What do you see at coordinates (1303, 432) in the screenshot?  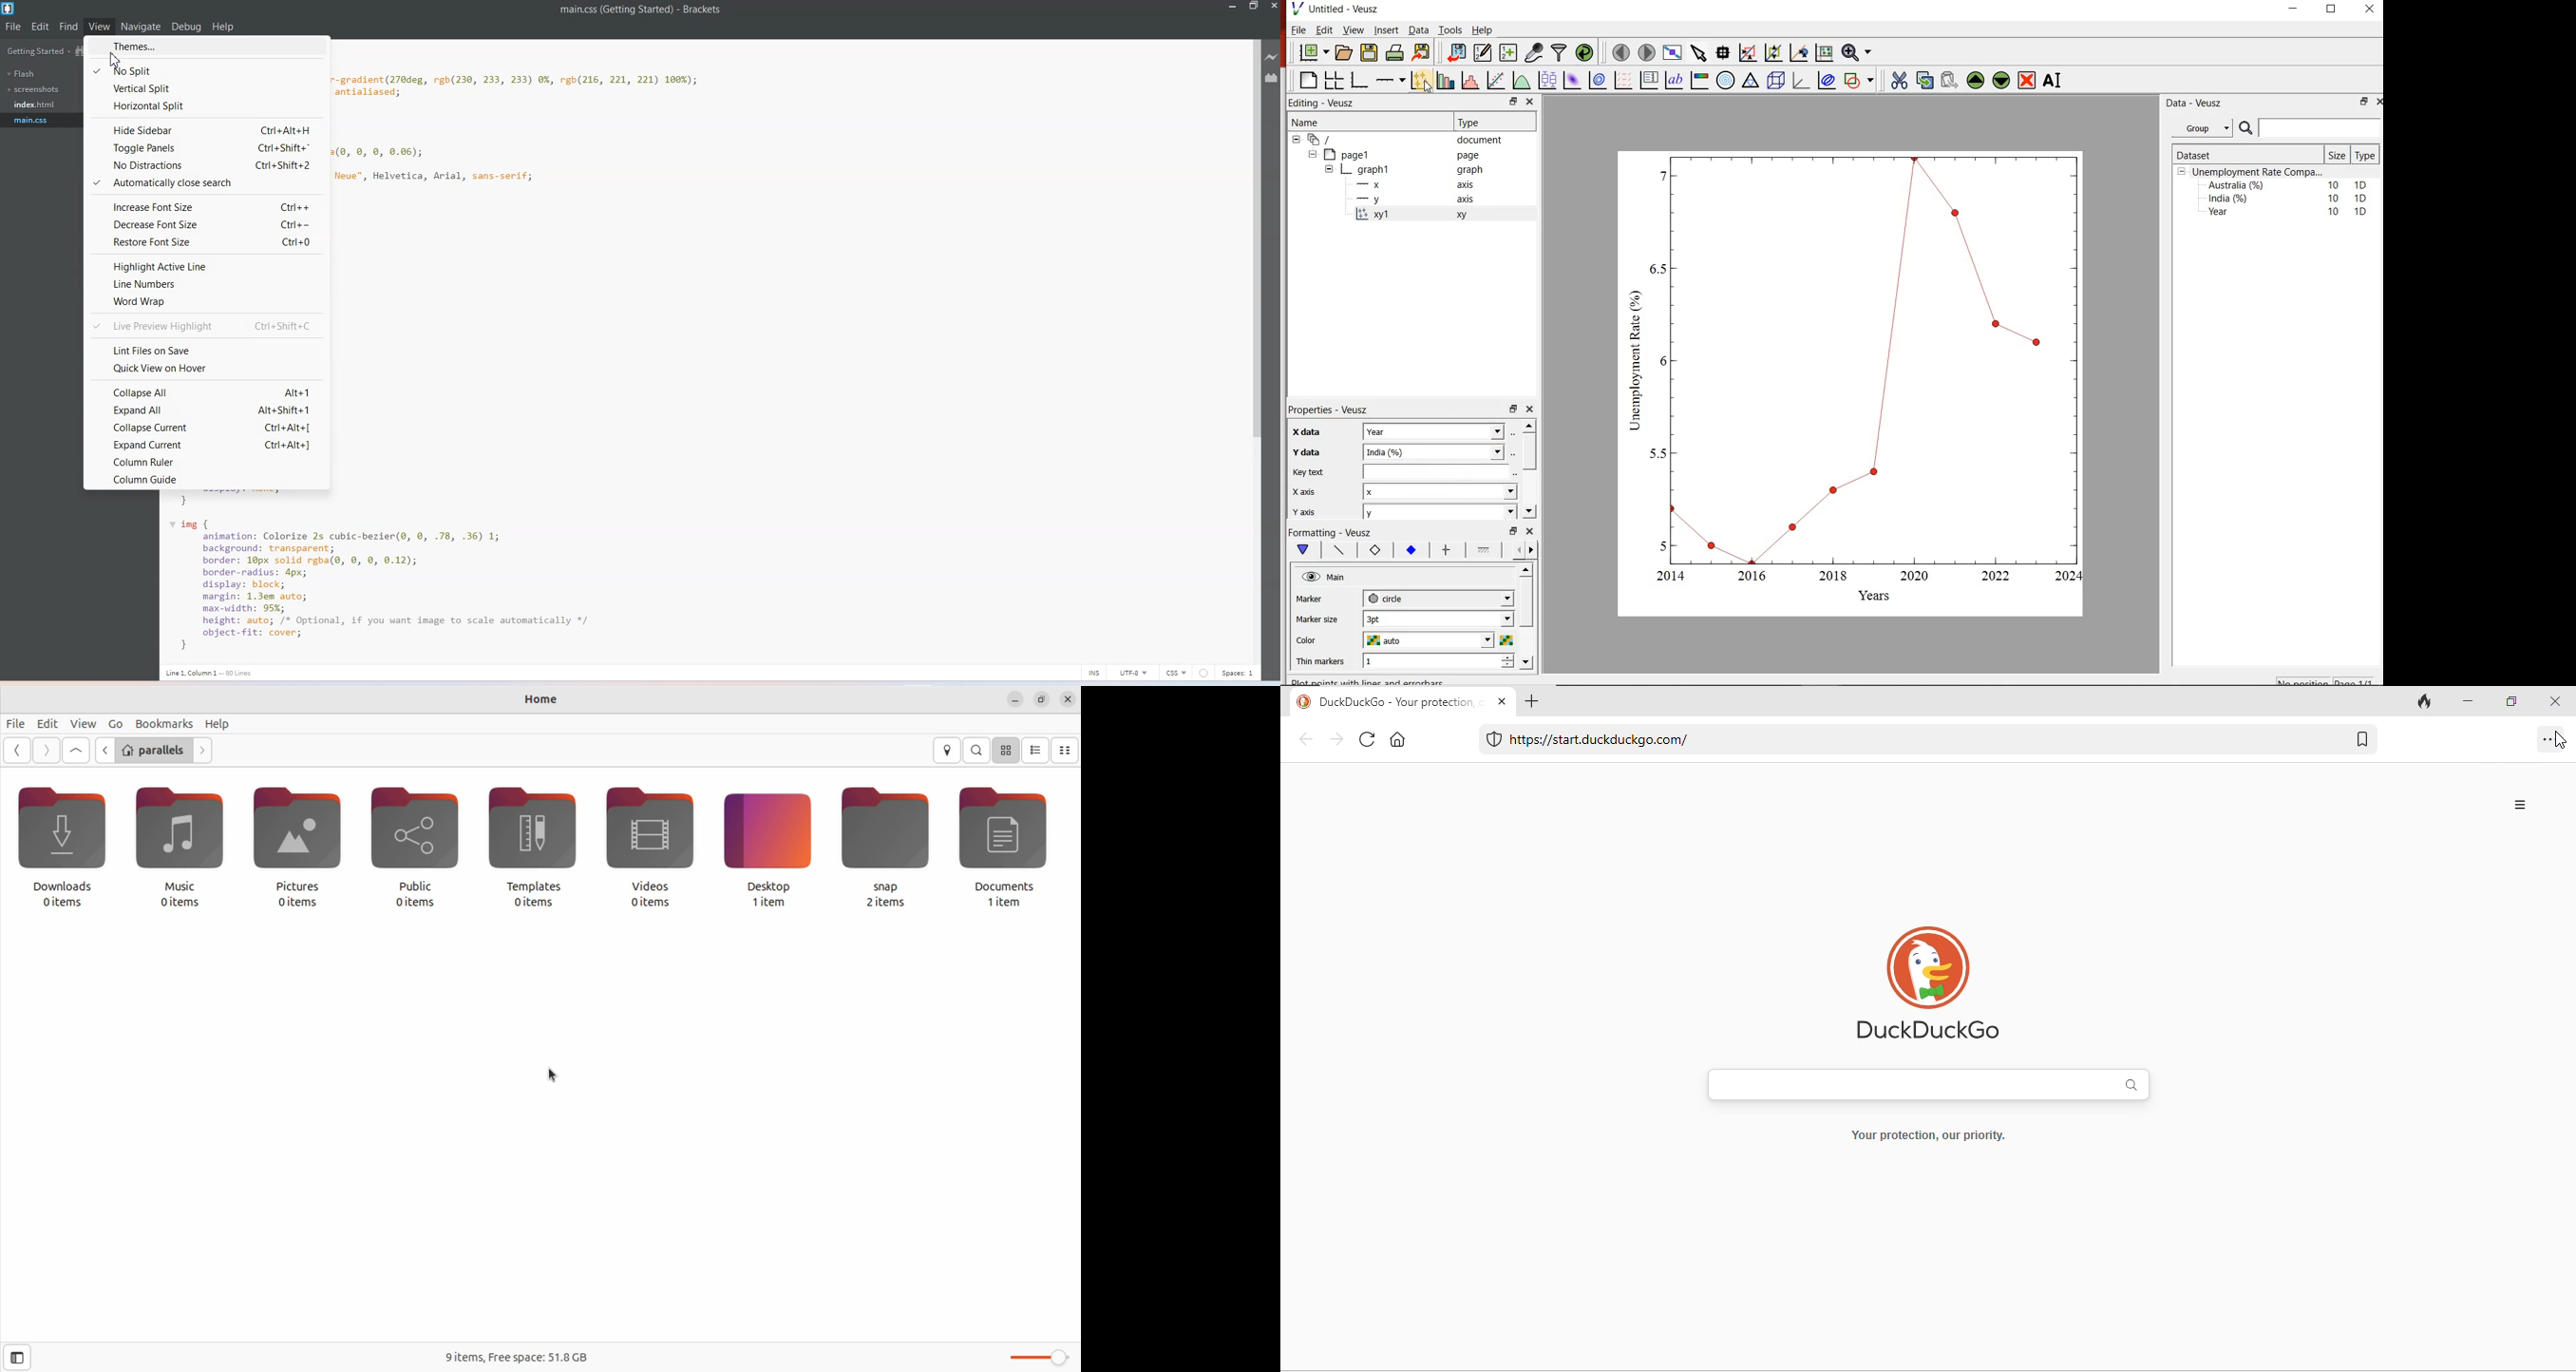 I see `x data` at bounding box center [1303, 432].